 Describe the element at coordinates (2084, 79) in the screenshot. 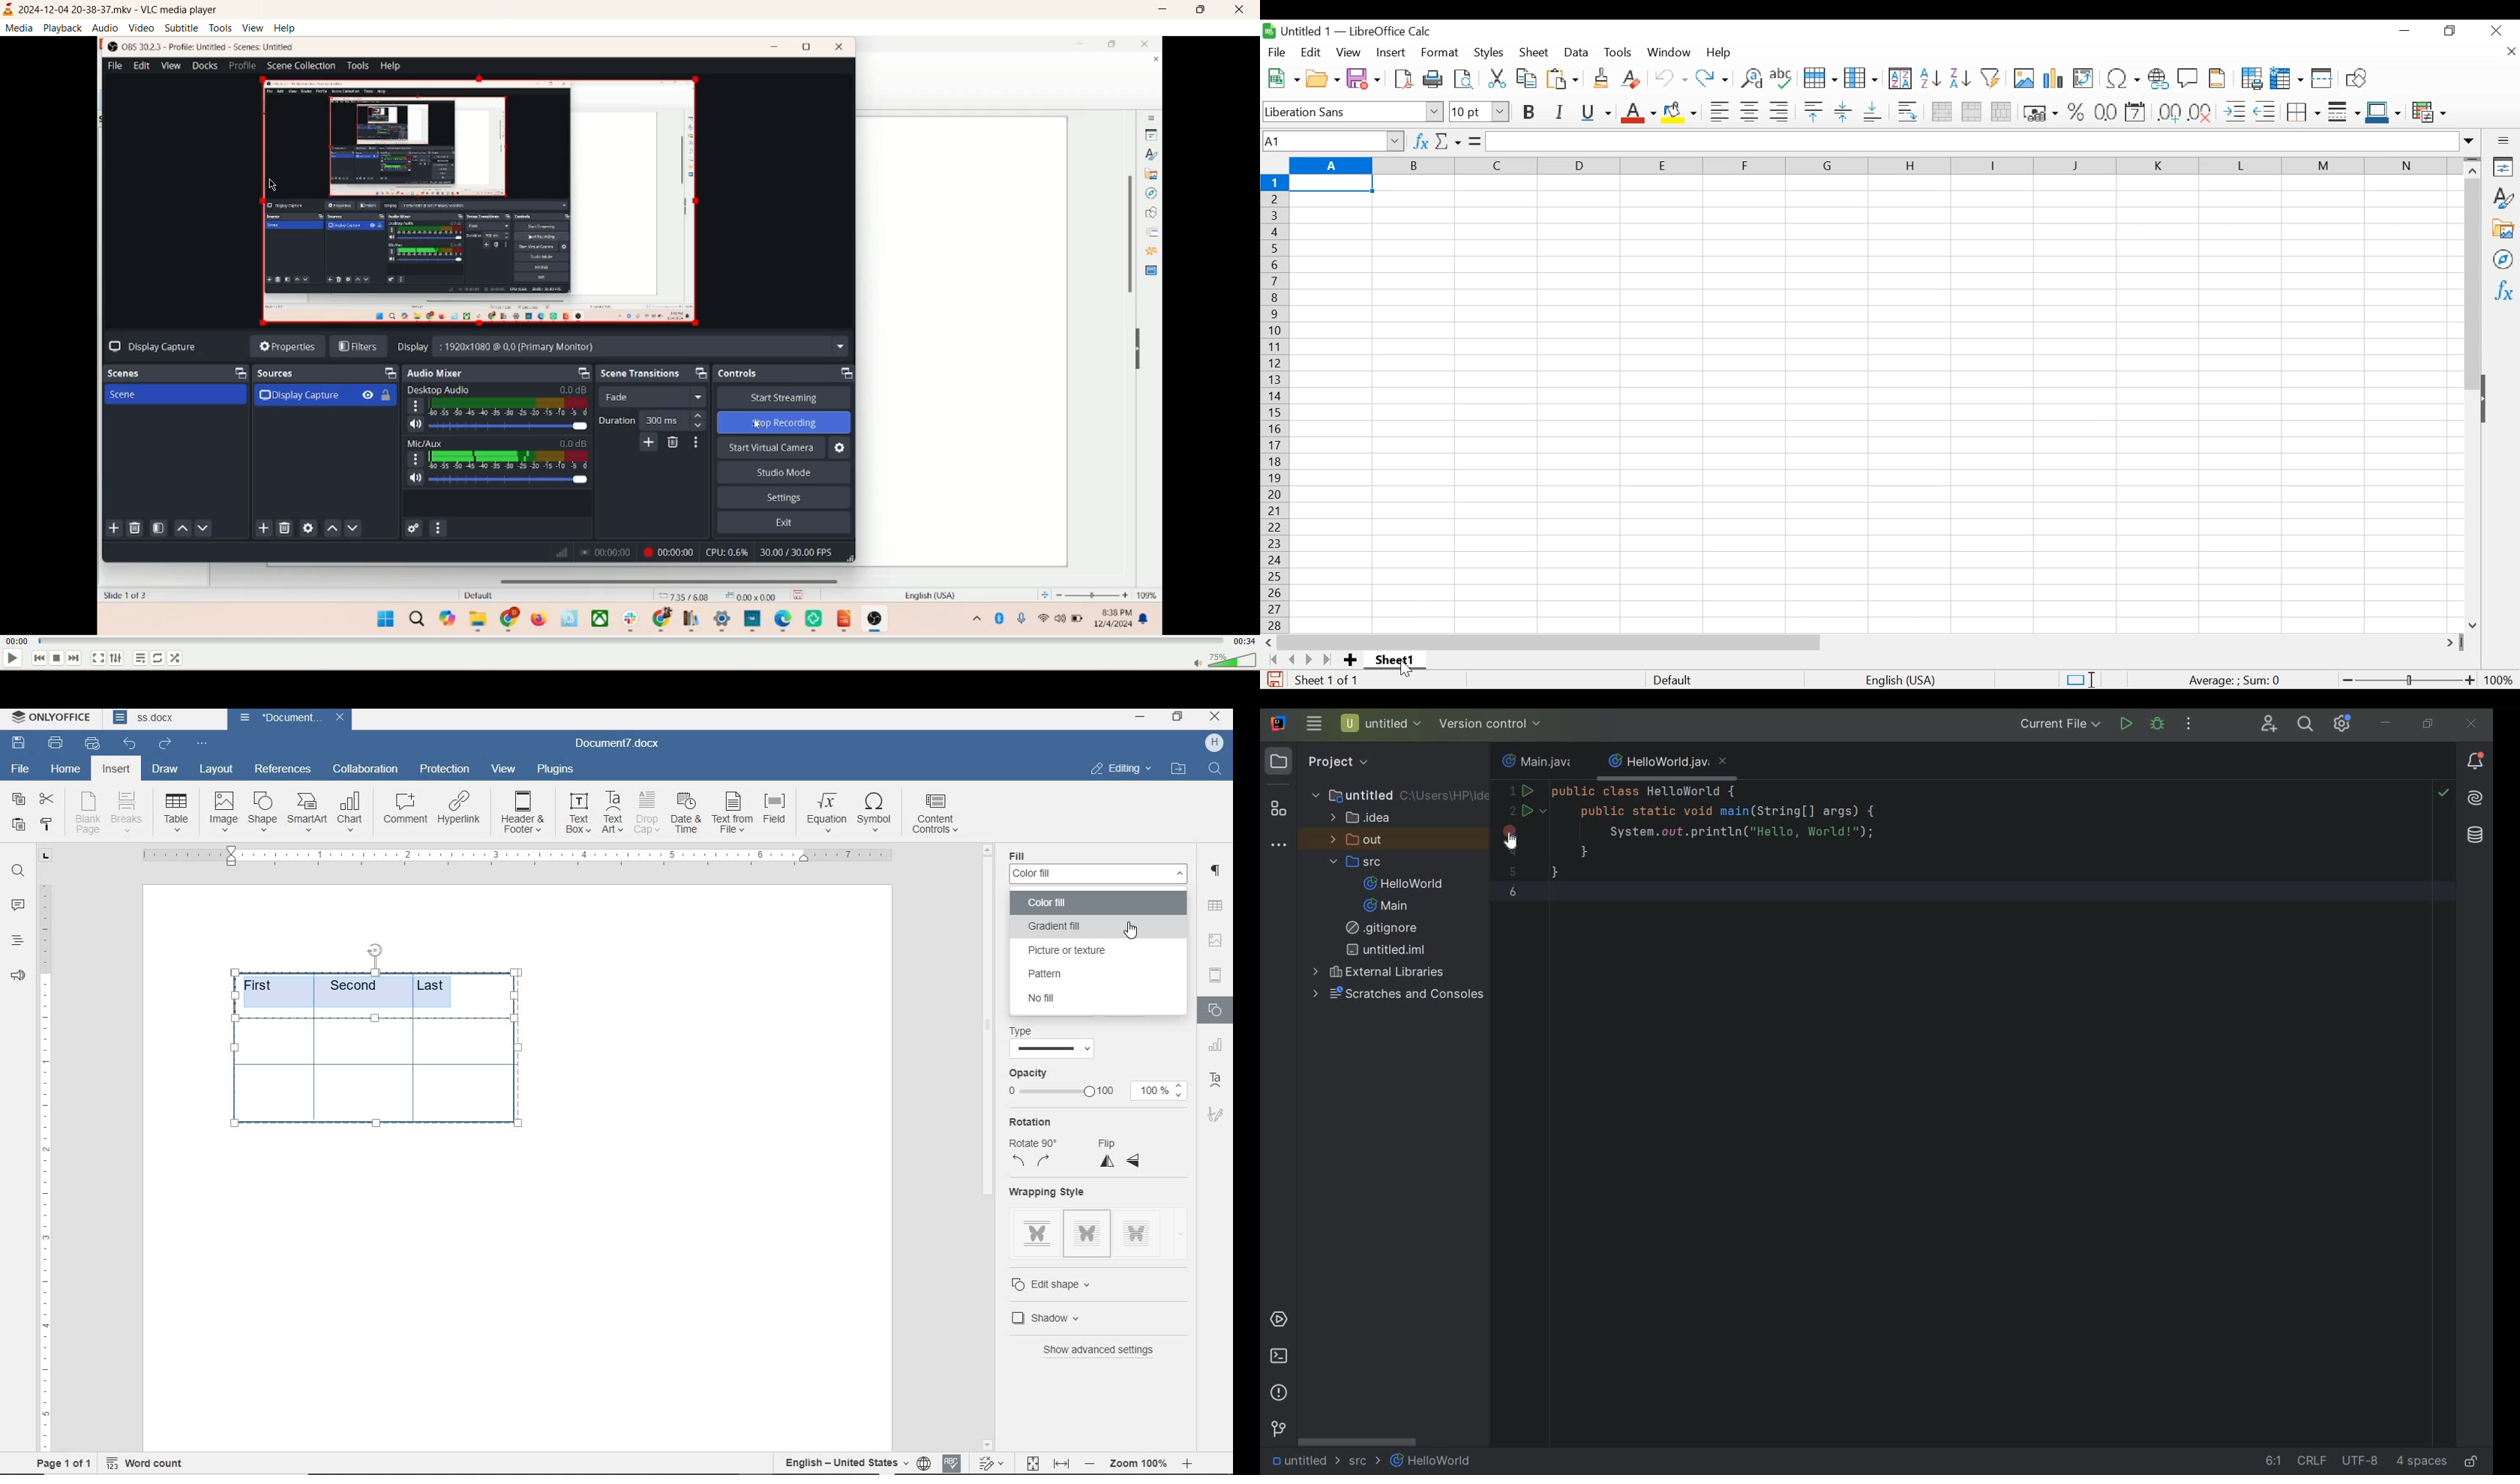

I see `Insert or Edit Pivot table` at that location.